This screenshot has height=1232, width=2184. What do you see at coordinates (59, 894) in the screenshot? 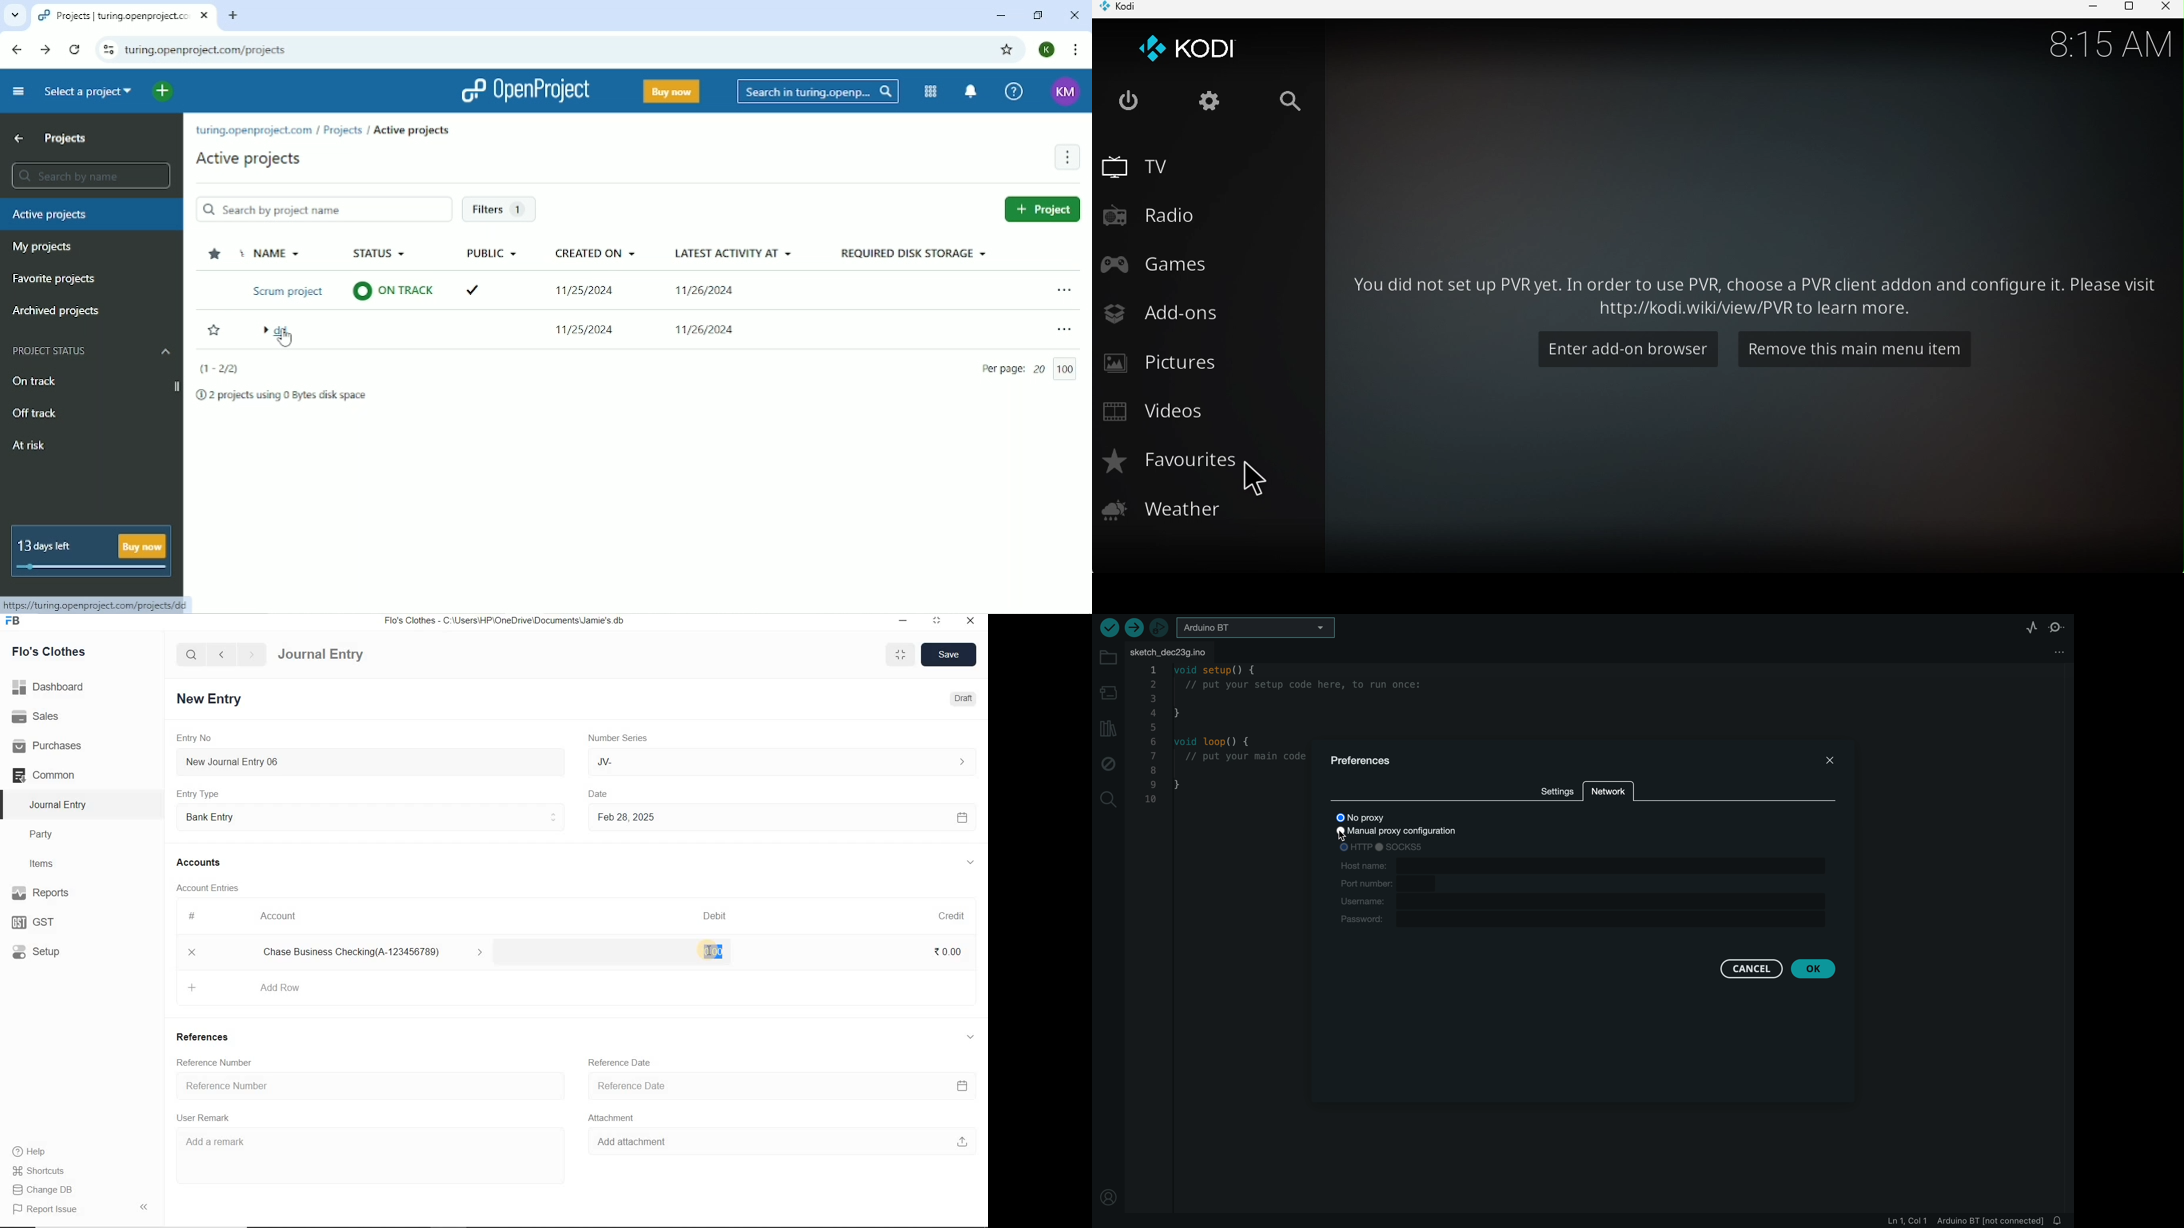
I see `Reports` at bounding box center [59, 894].